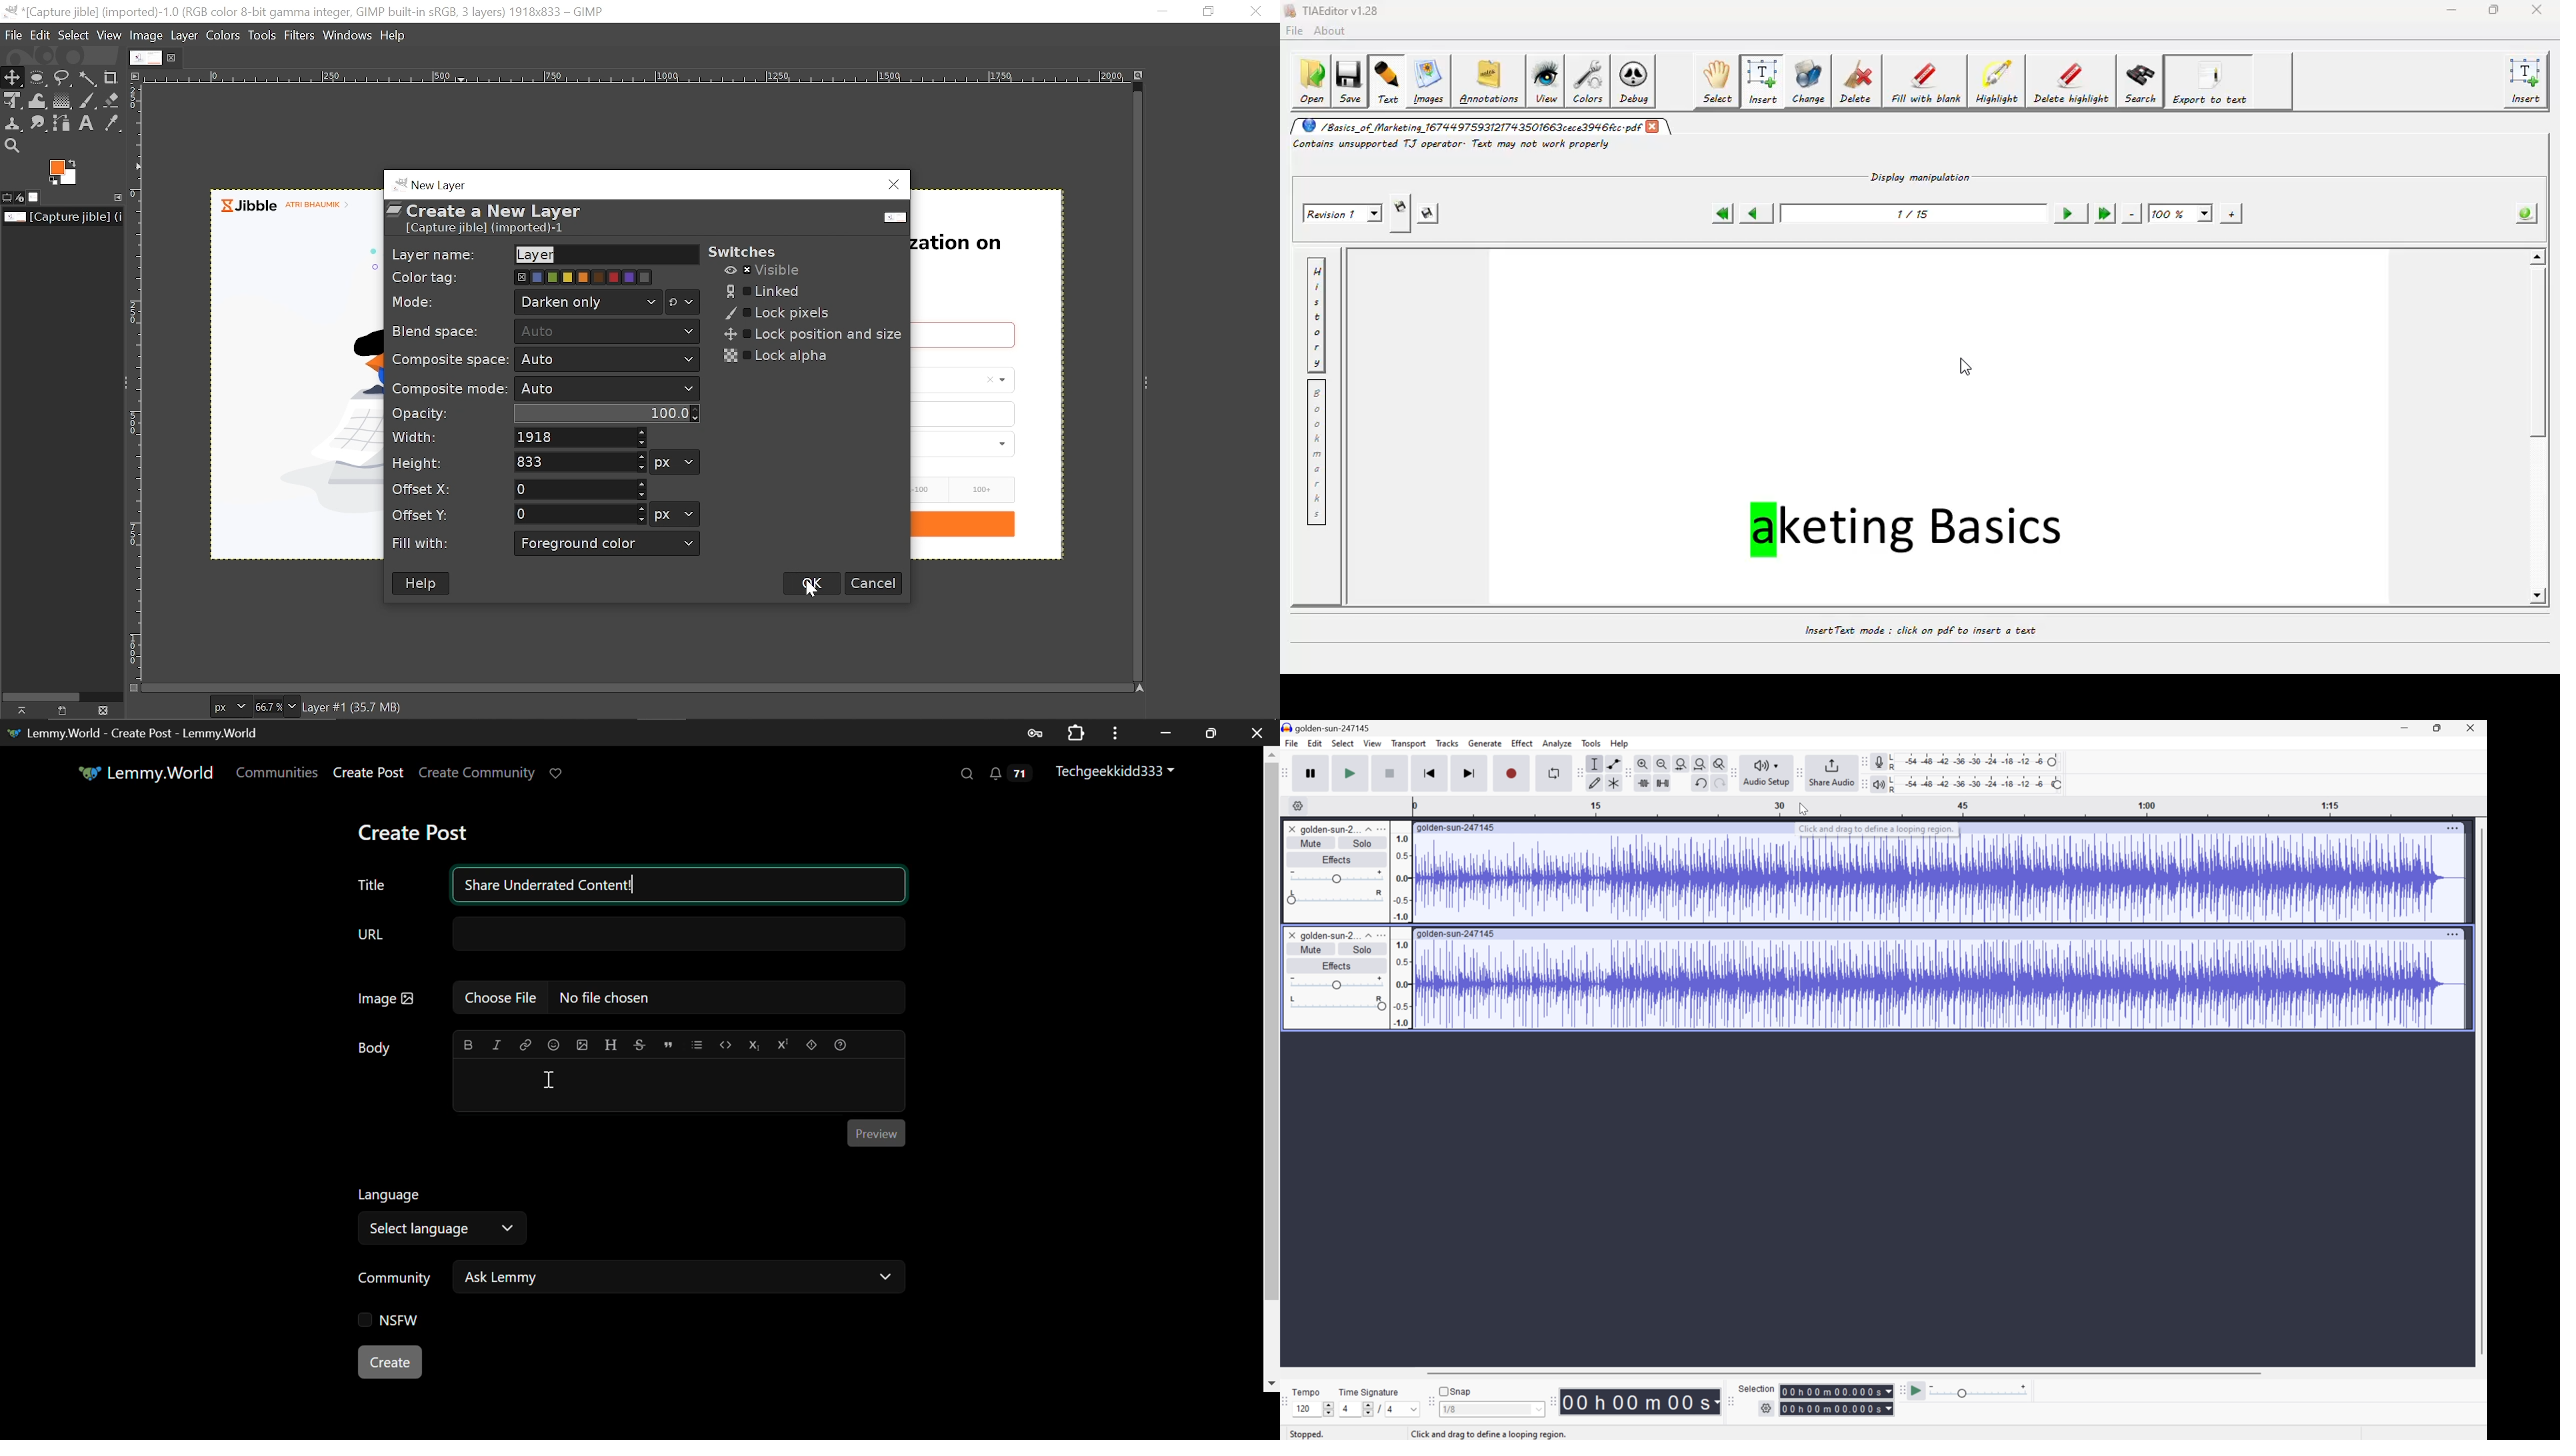  Describe the element at coordinates (1802, 809) in the screenshot. I see `Cursor` at that location.